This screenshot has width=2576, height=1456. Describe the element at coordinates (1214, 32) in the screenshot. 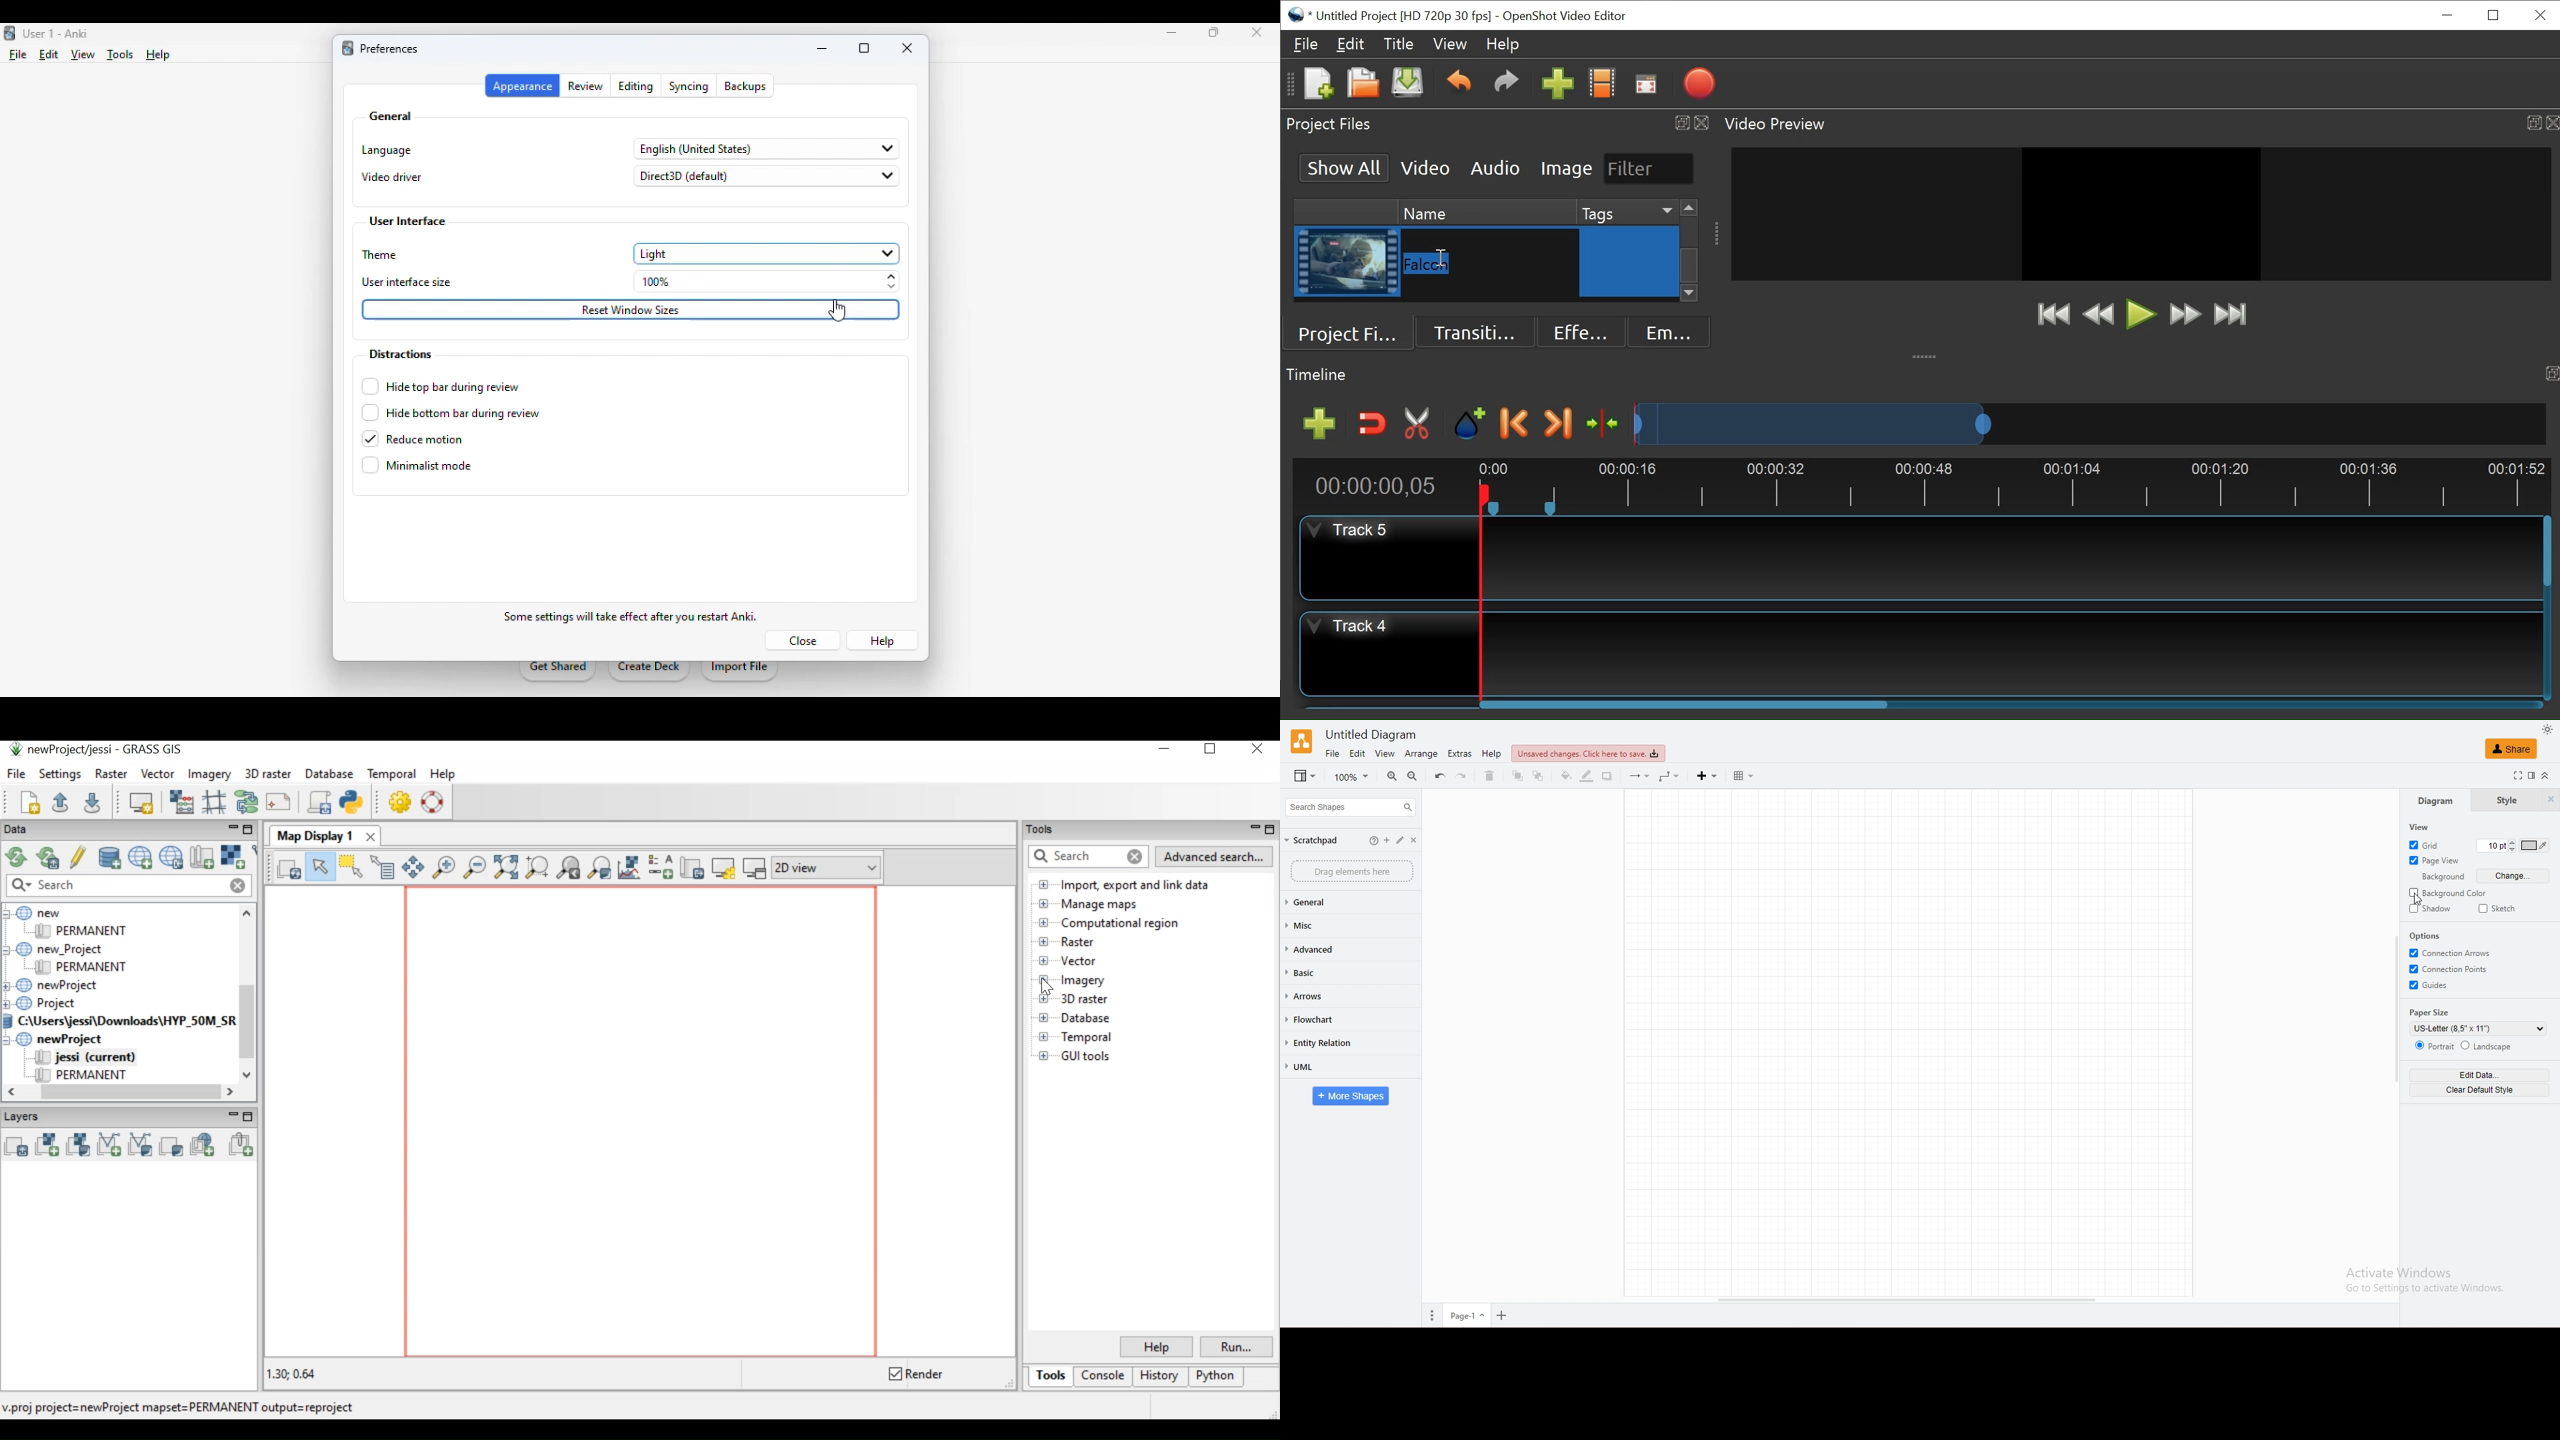

I see `maximize` at that location.